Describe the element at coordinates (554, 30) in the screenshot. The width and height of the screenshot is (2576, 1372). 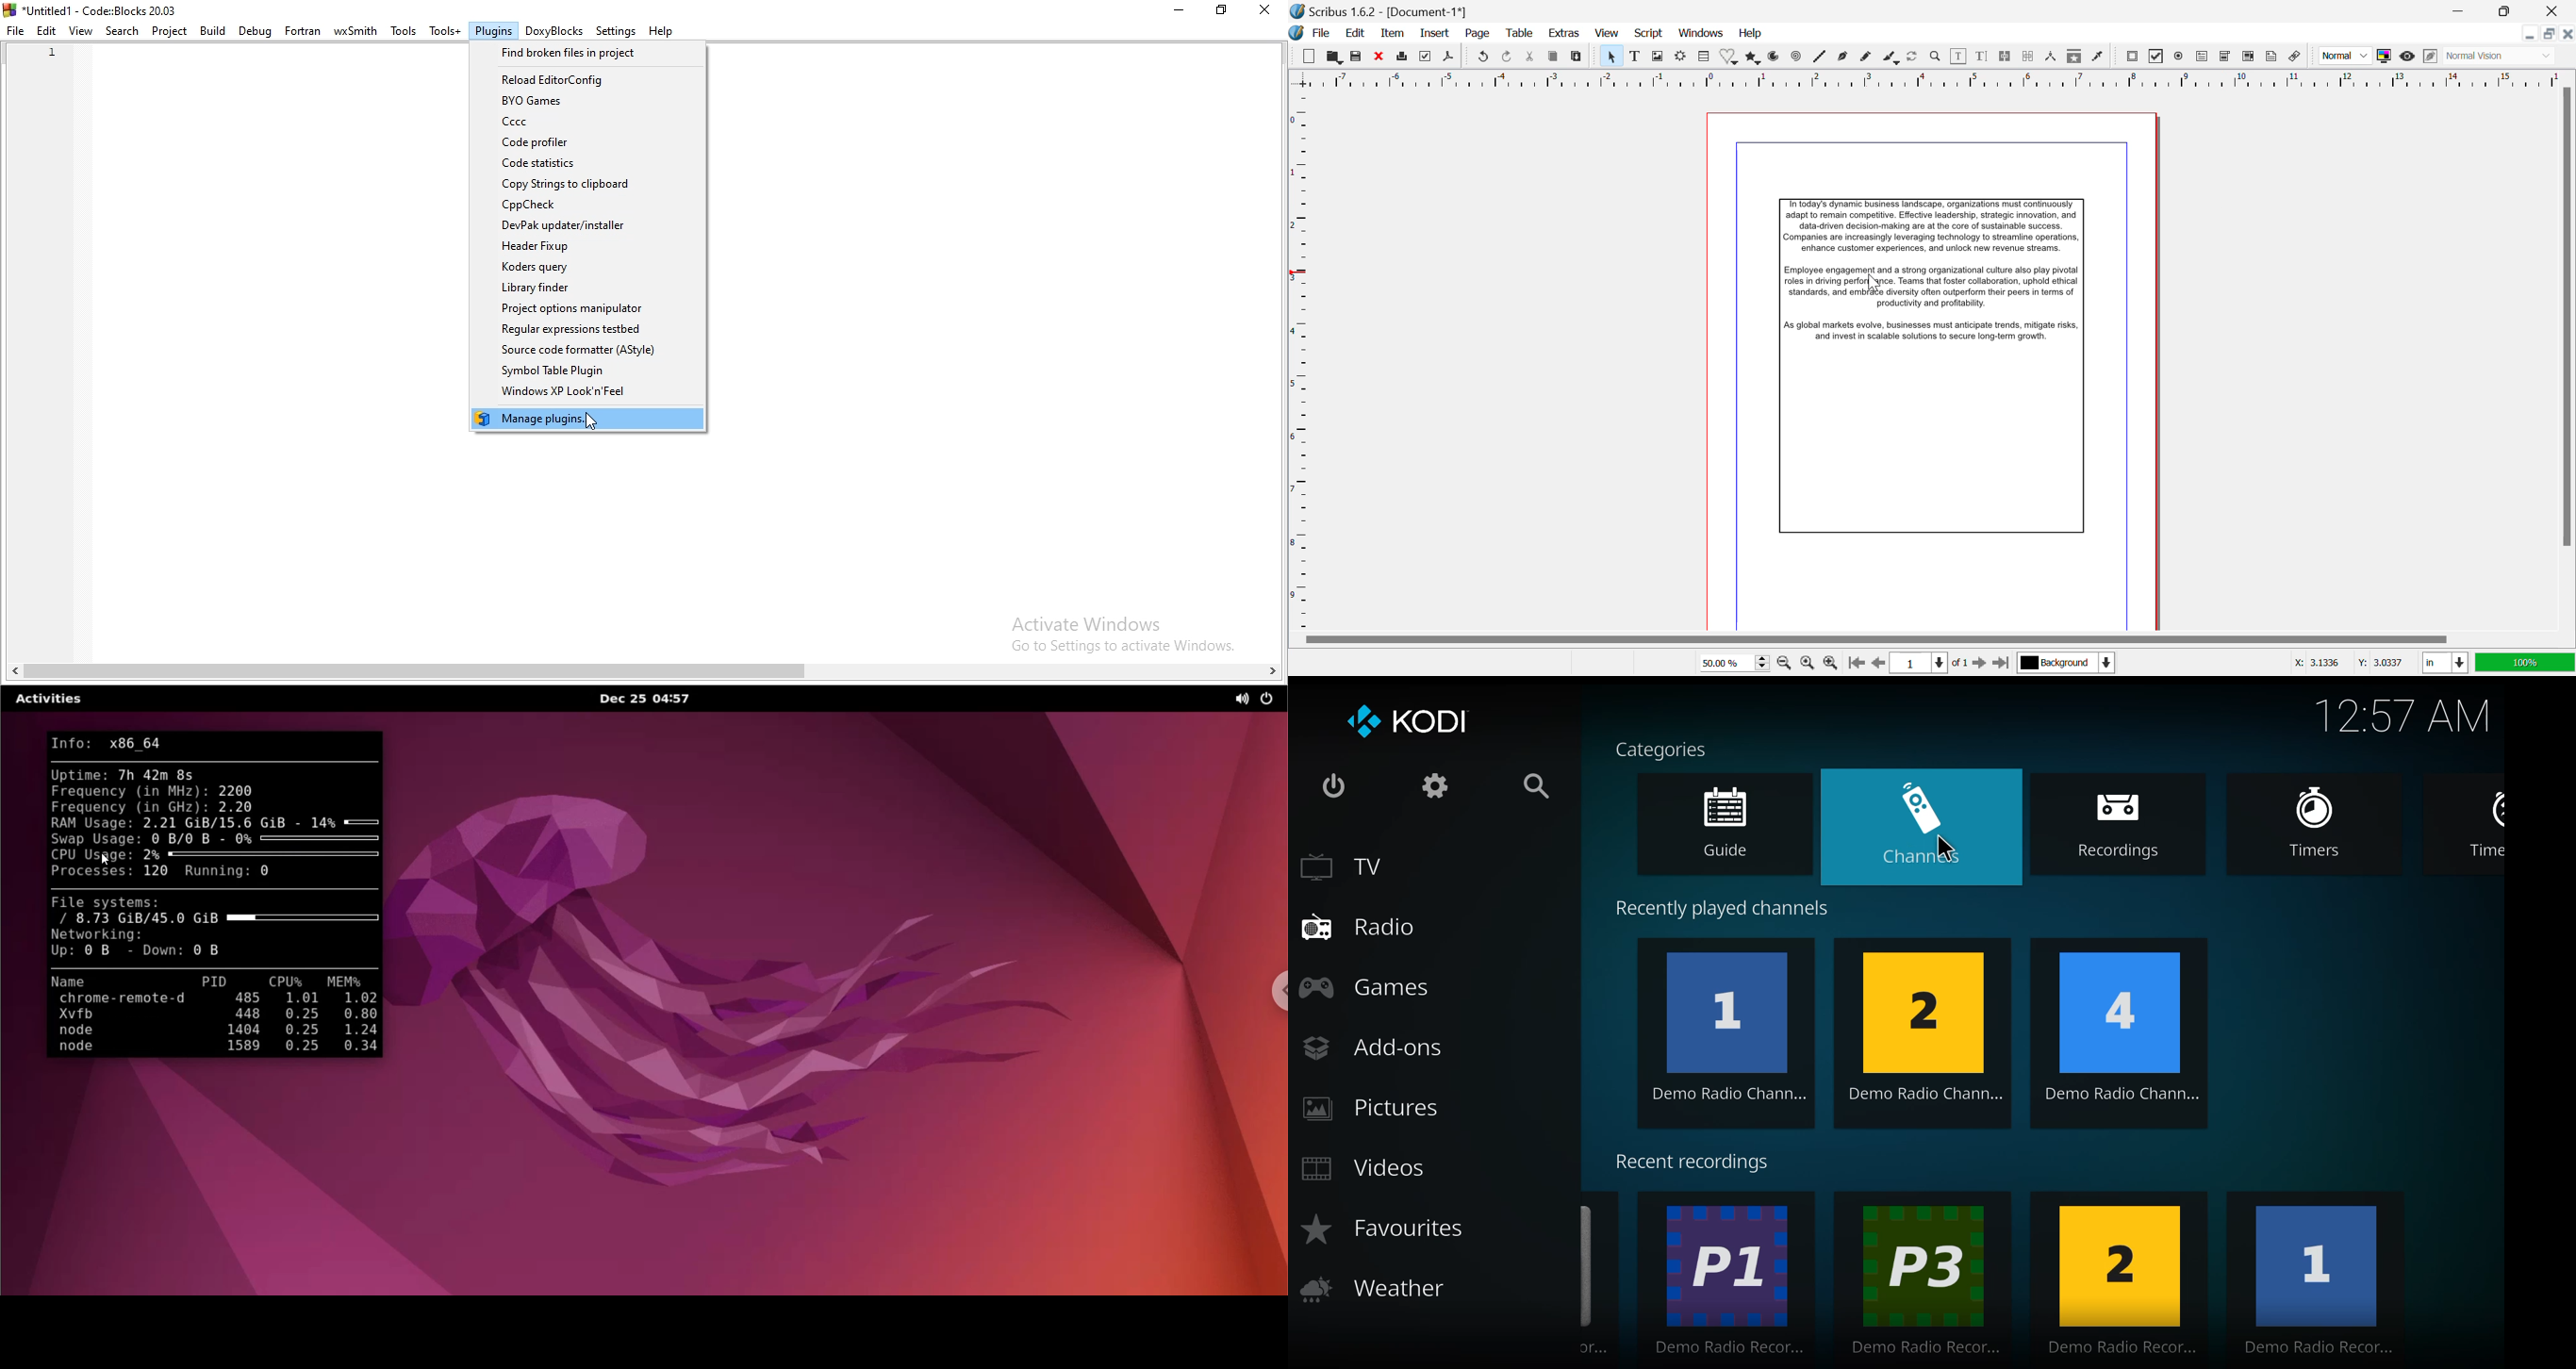
I see `DoxyBlocks` at that location.